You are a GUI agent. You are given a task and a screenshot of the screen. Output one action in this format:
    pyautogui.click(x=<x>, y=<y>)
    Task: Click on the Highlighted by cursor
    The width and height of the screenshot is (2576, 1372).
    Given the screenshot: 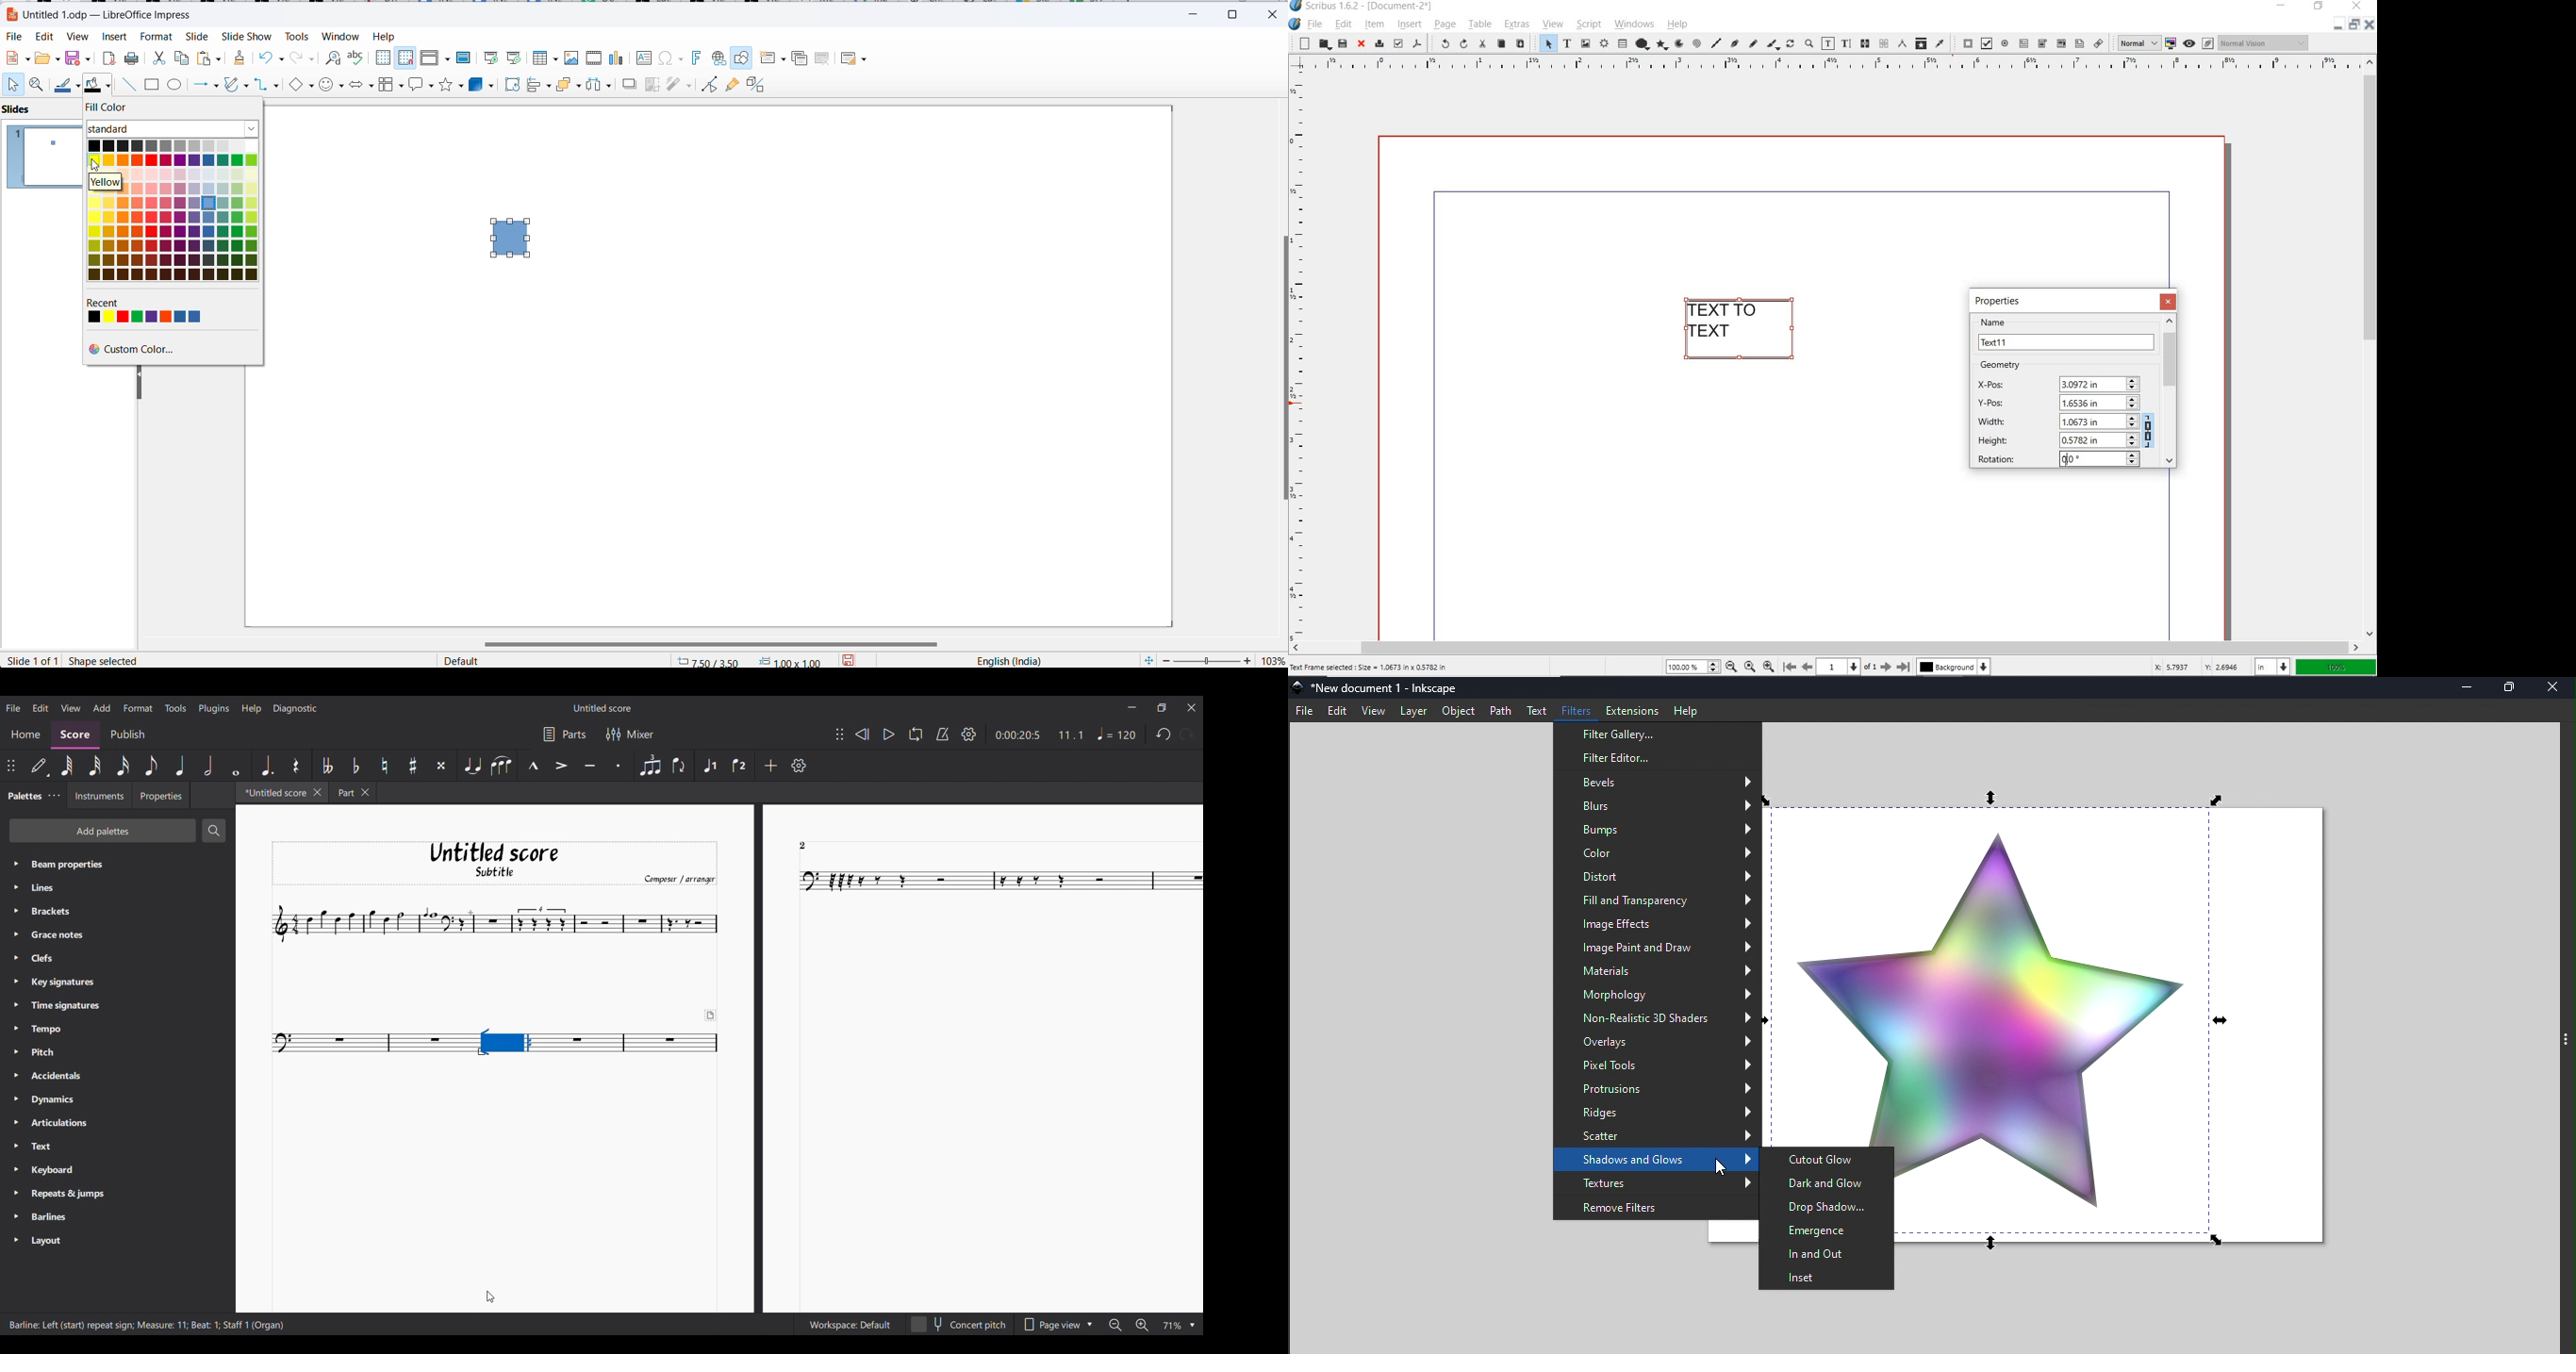 What is the action you would take?
    pyautogui.click(x=506, y=1042)
    